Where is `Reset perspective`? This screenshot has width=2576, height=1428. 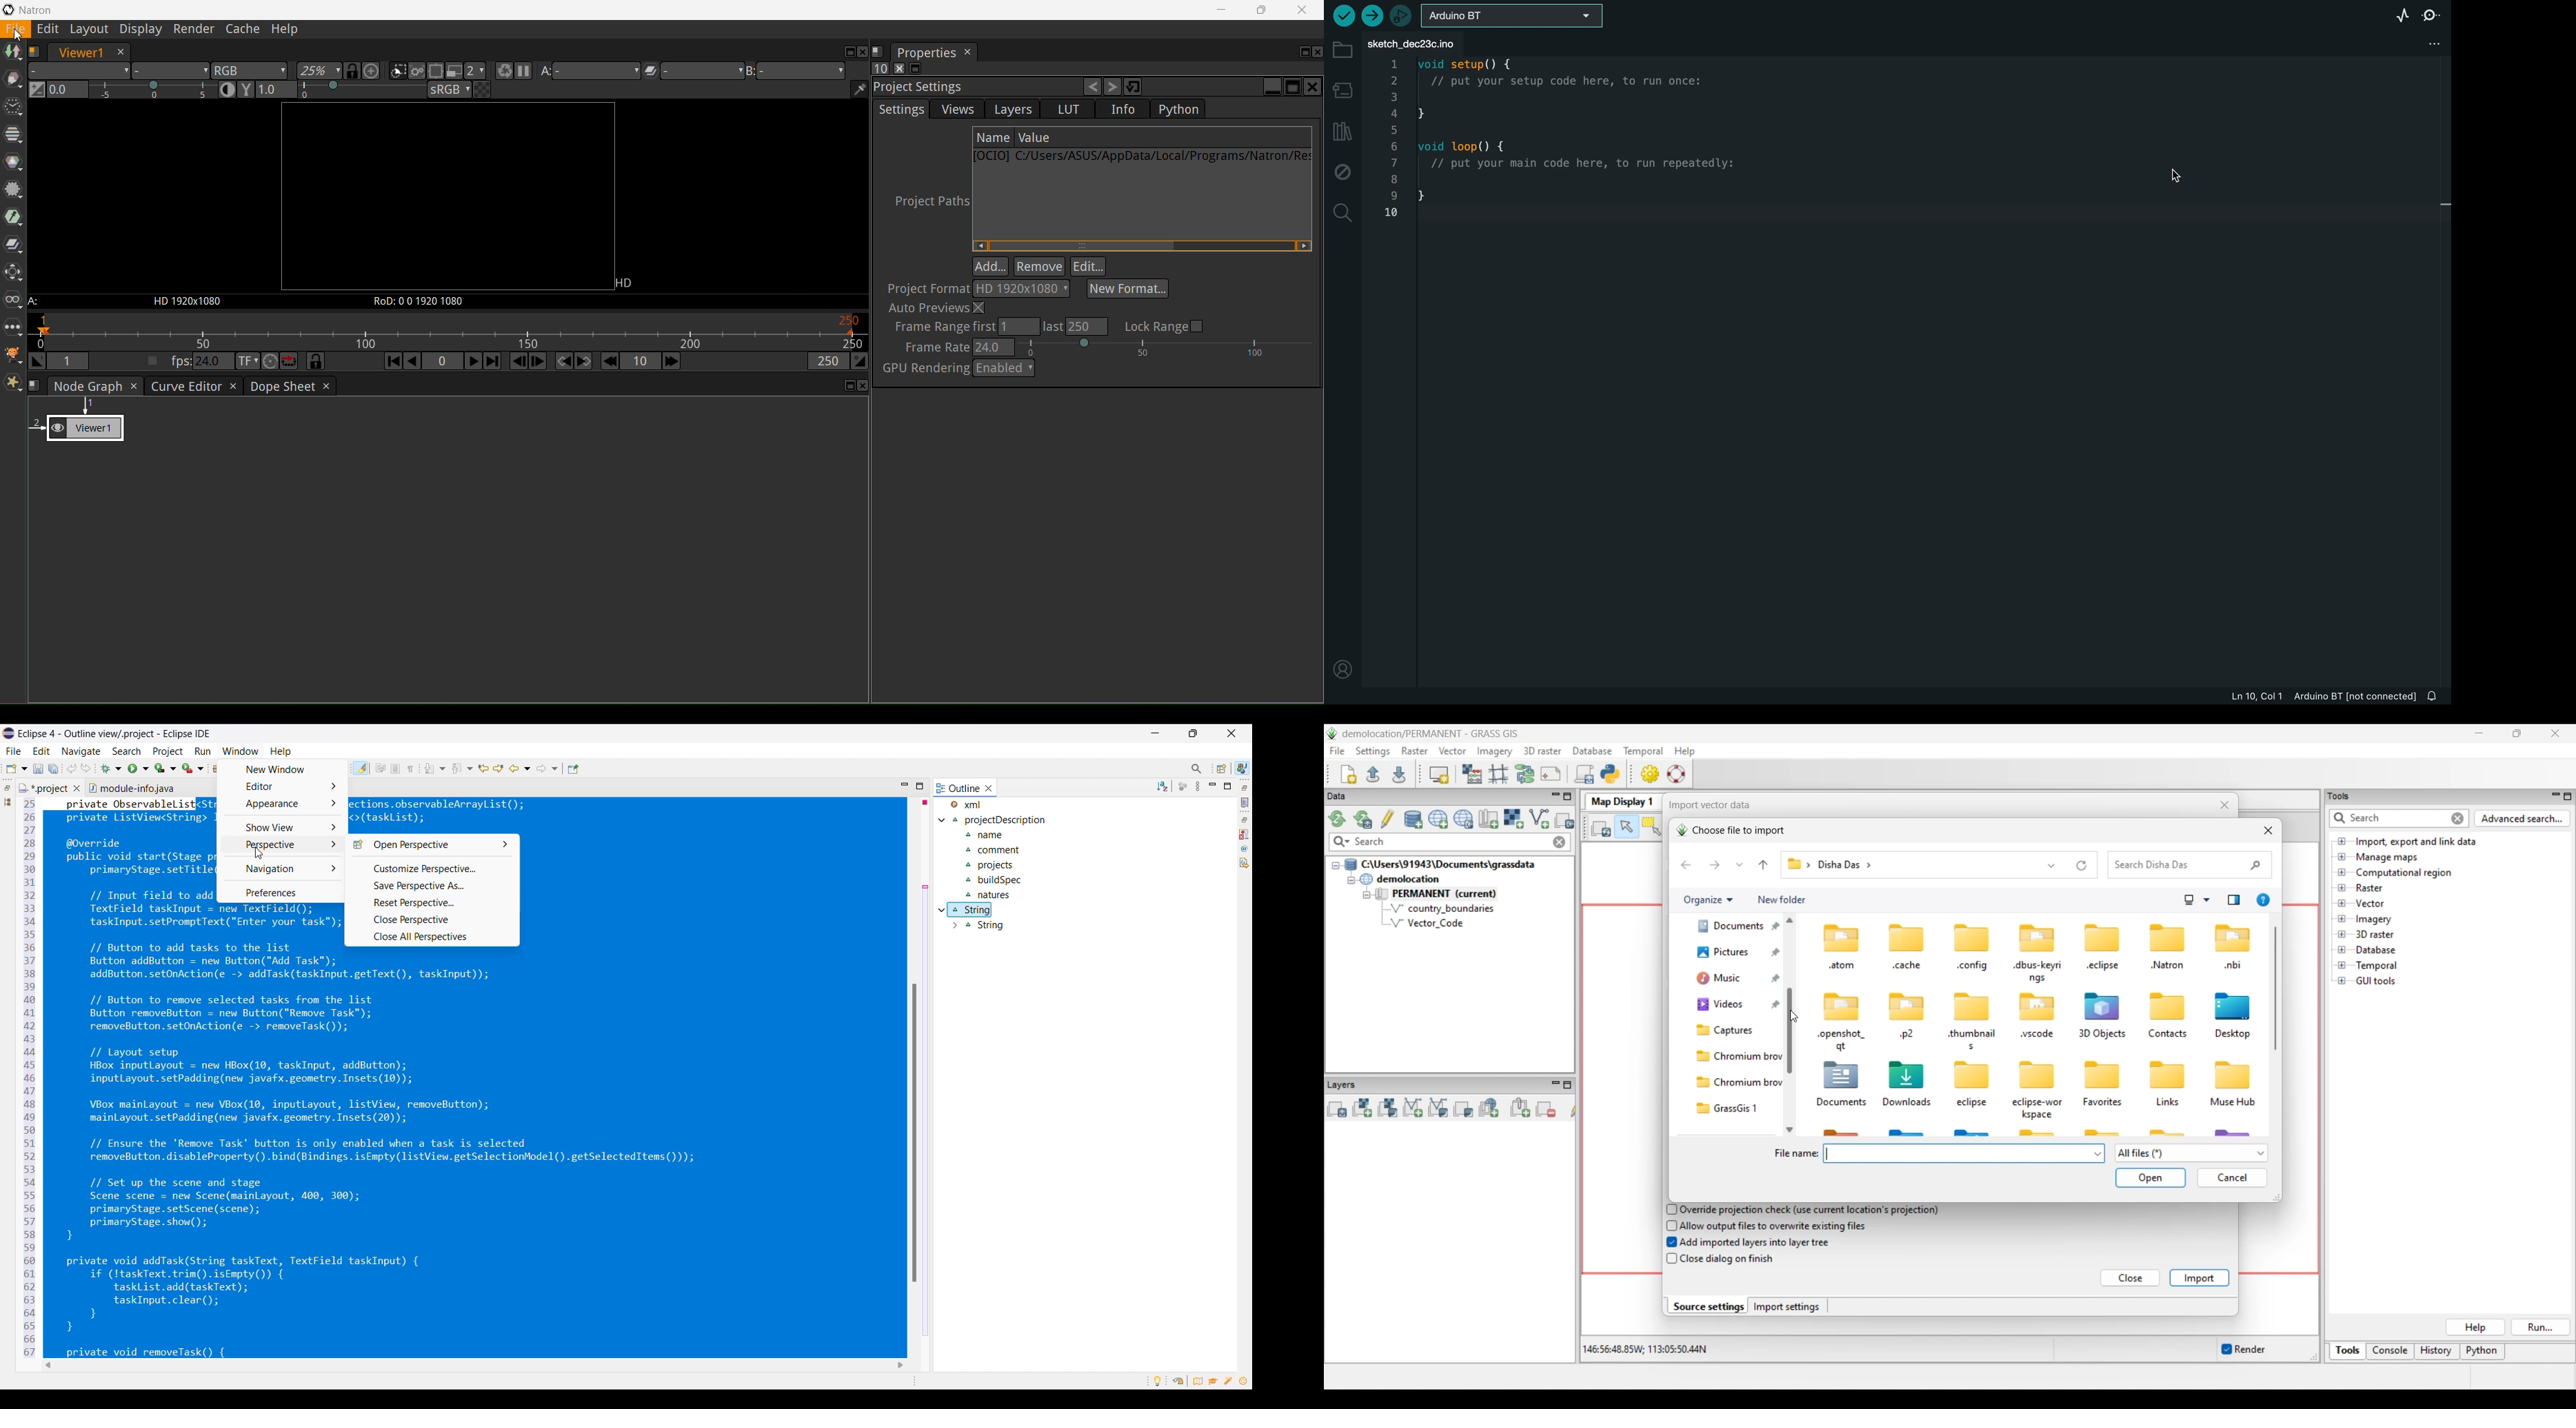 Reset perspective is located at coordinates (432, 903).